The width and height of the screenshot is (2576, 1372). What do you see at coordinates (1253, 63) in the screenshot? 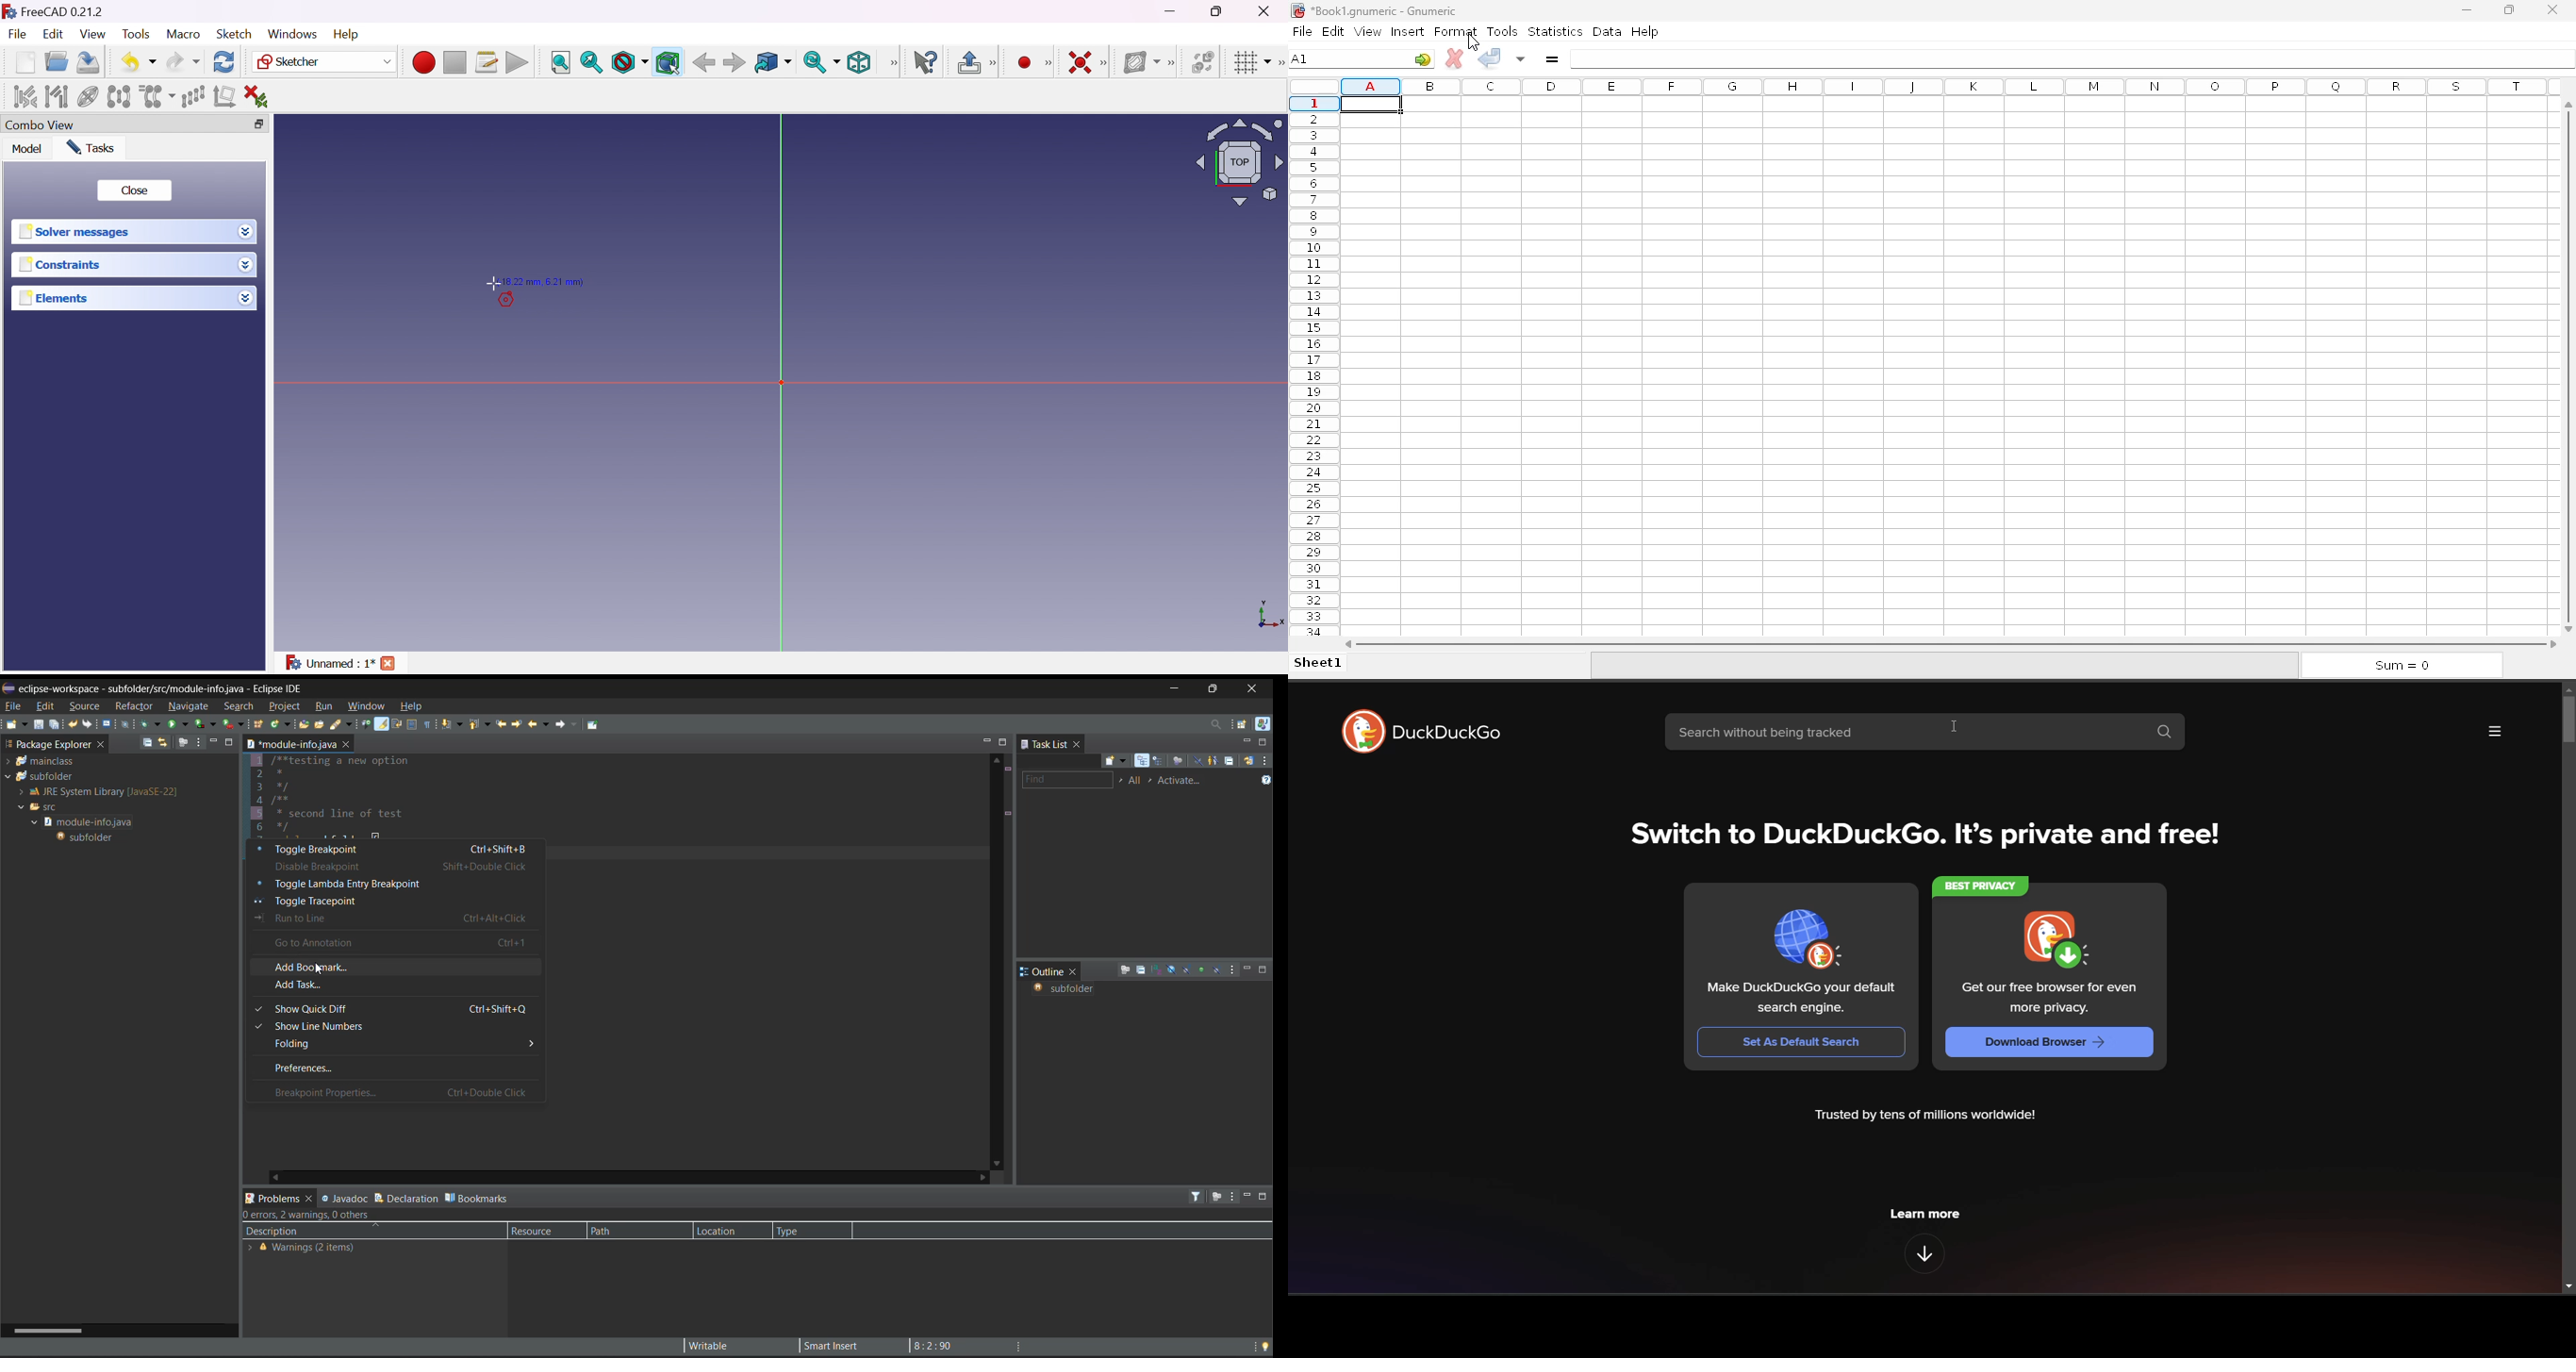
I see `Toggle grid` at bounding box center [1253, 63].